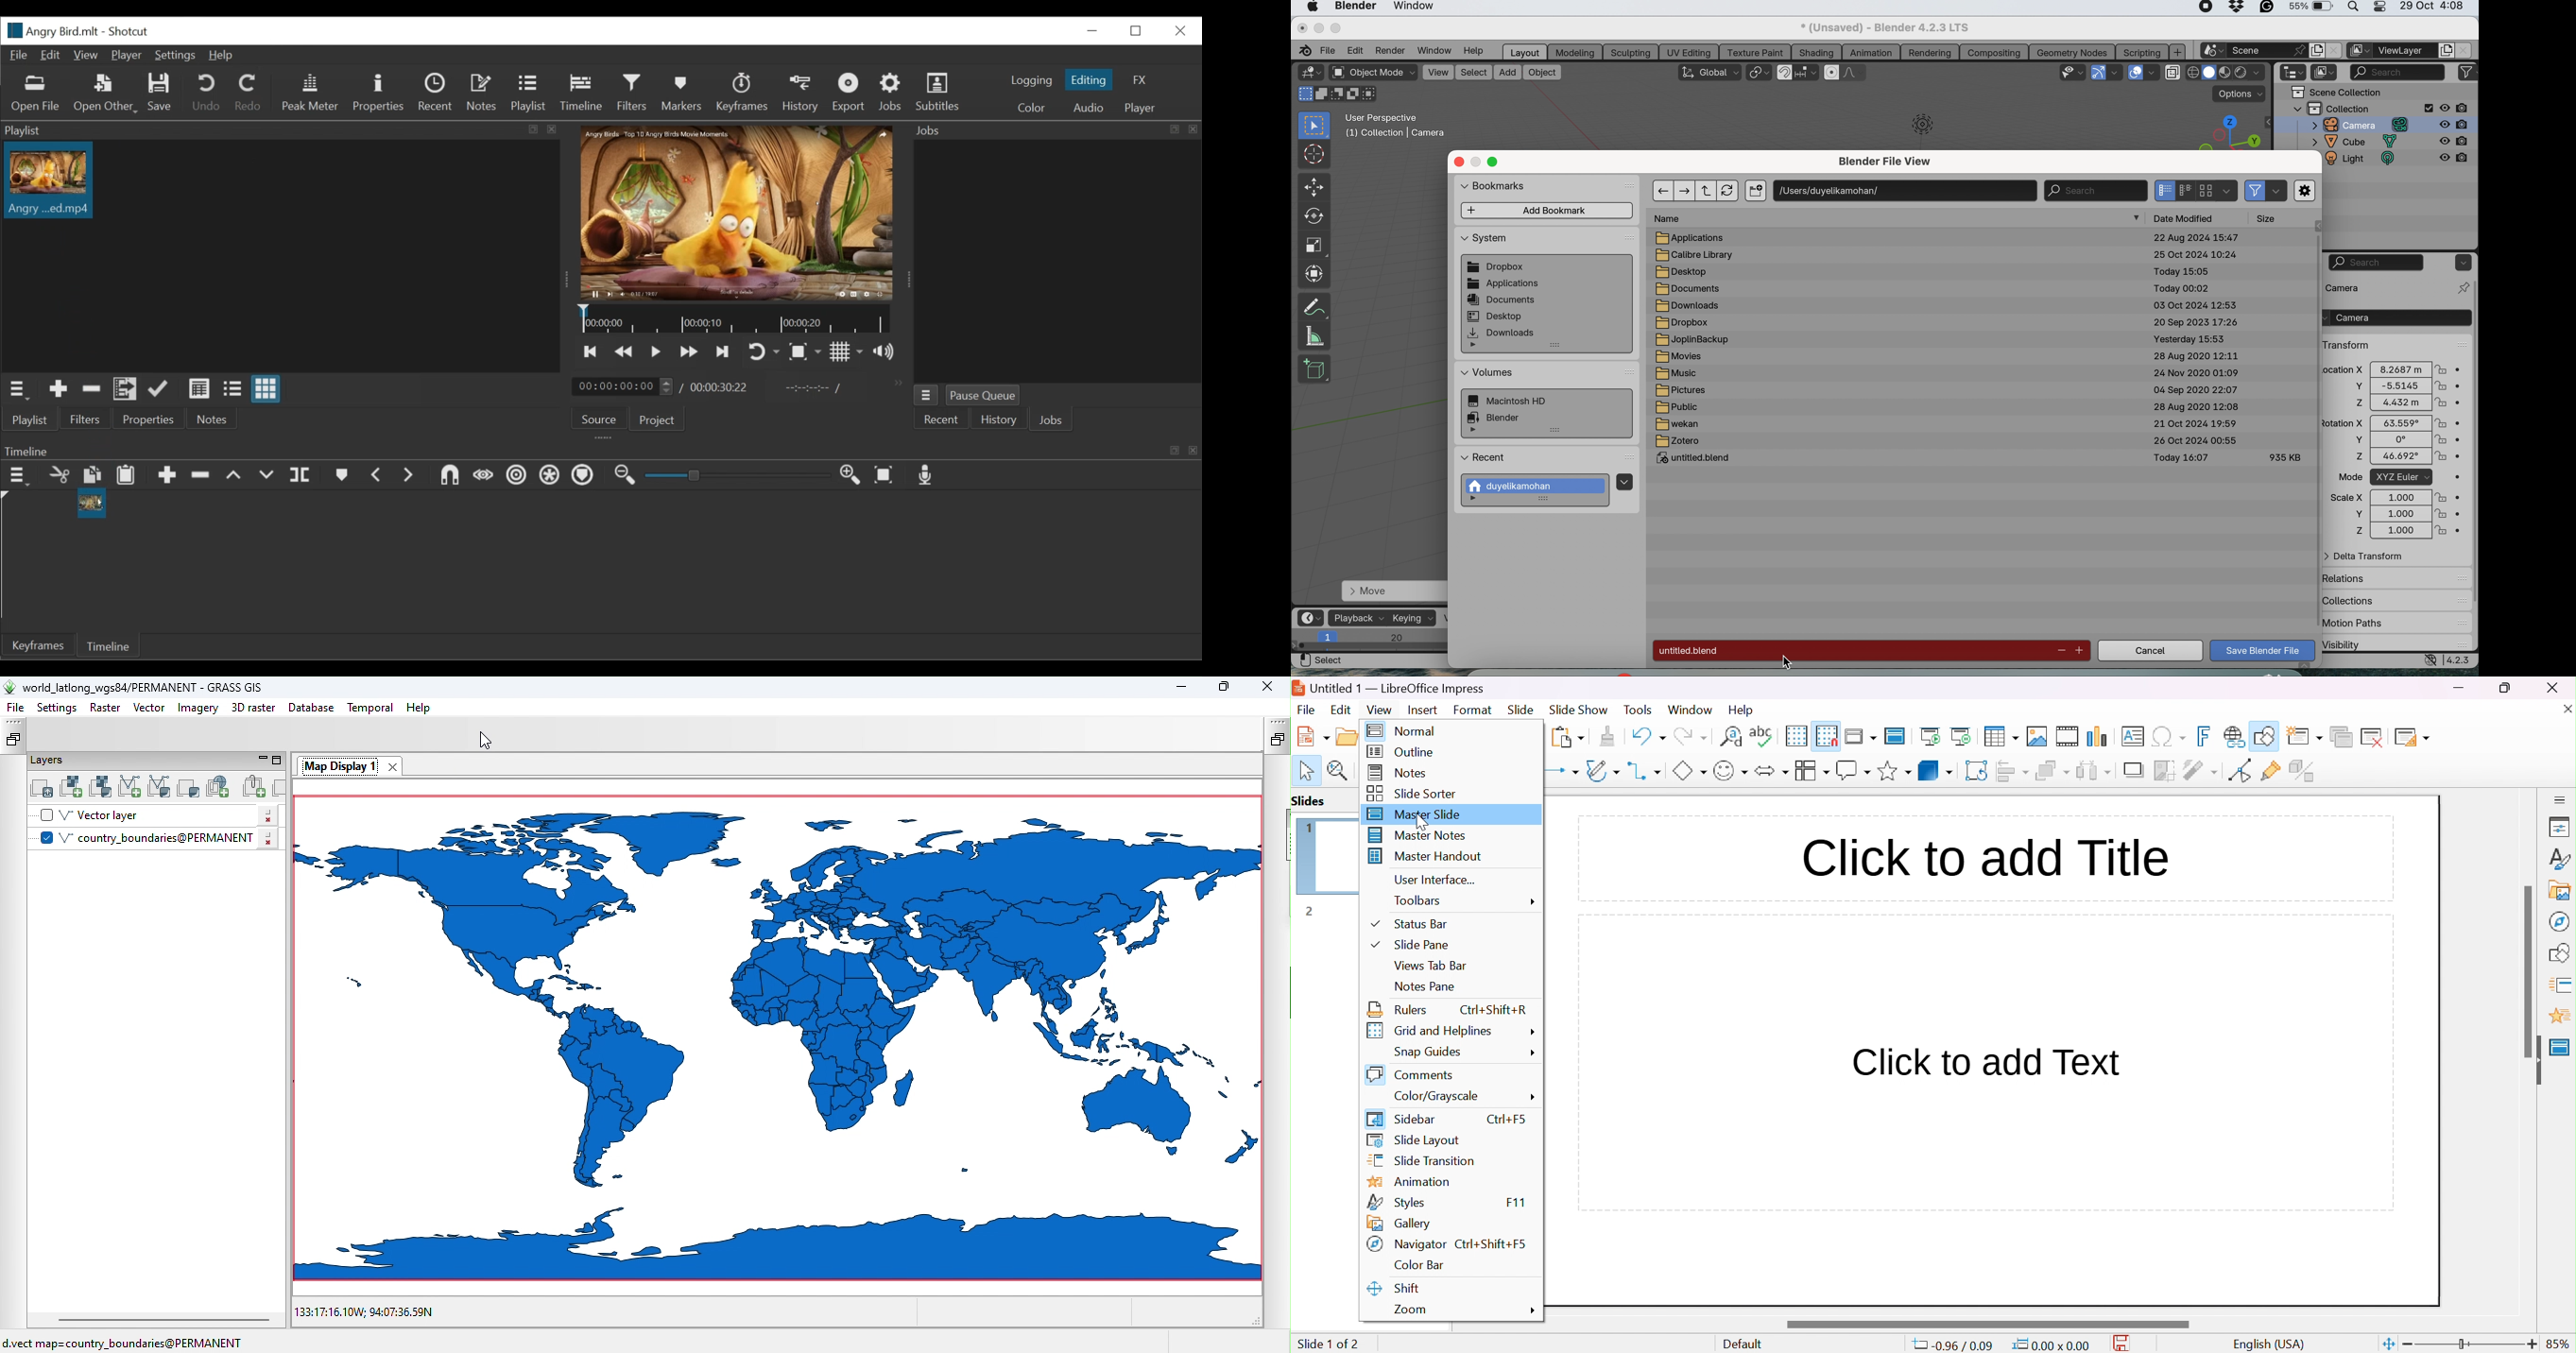  What do you see at coordinates (1894, 771) in the screenshot?
I see `shapes and banners` at bounding box center [1894, 771].